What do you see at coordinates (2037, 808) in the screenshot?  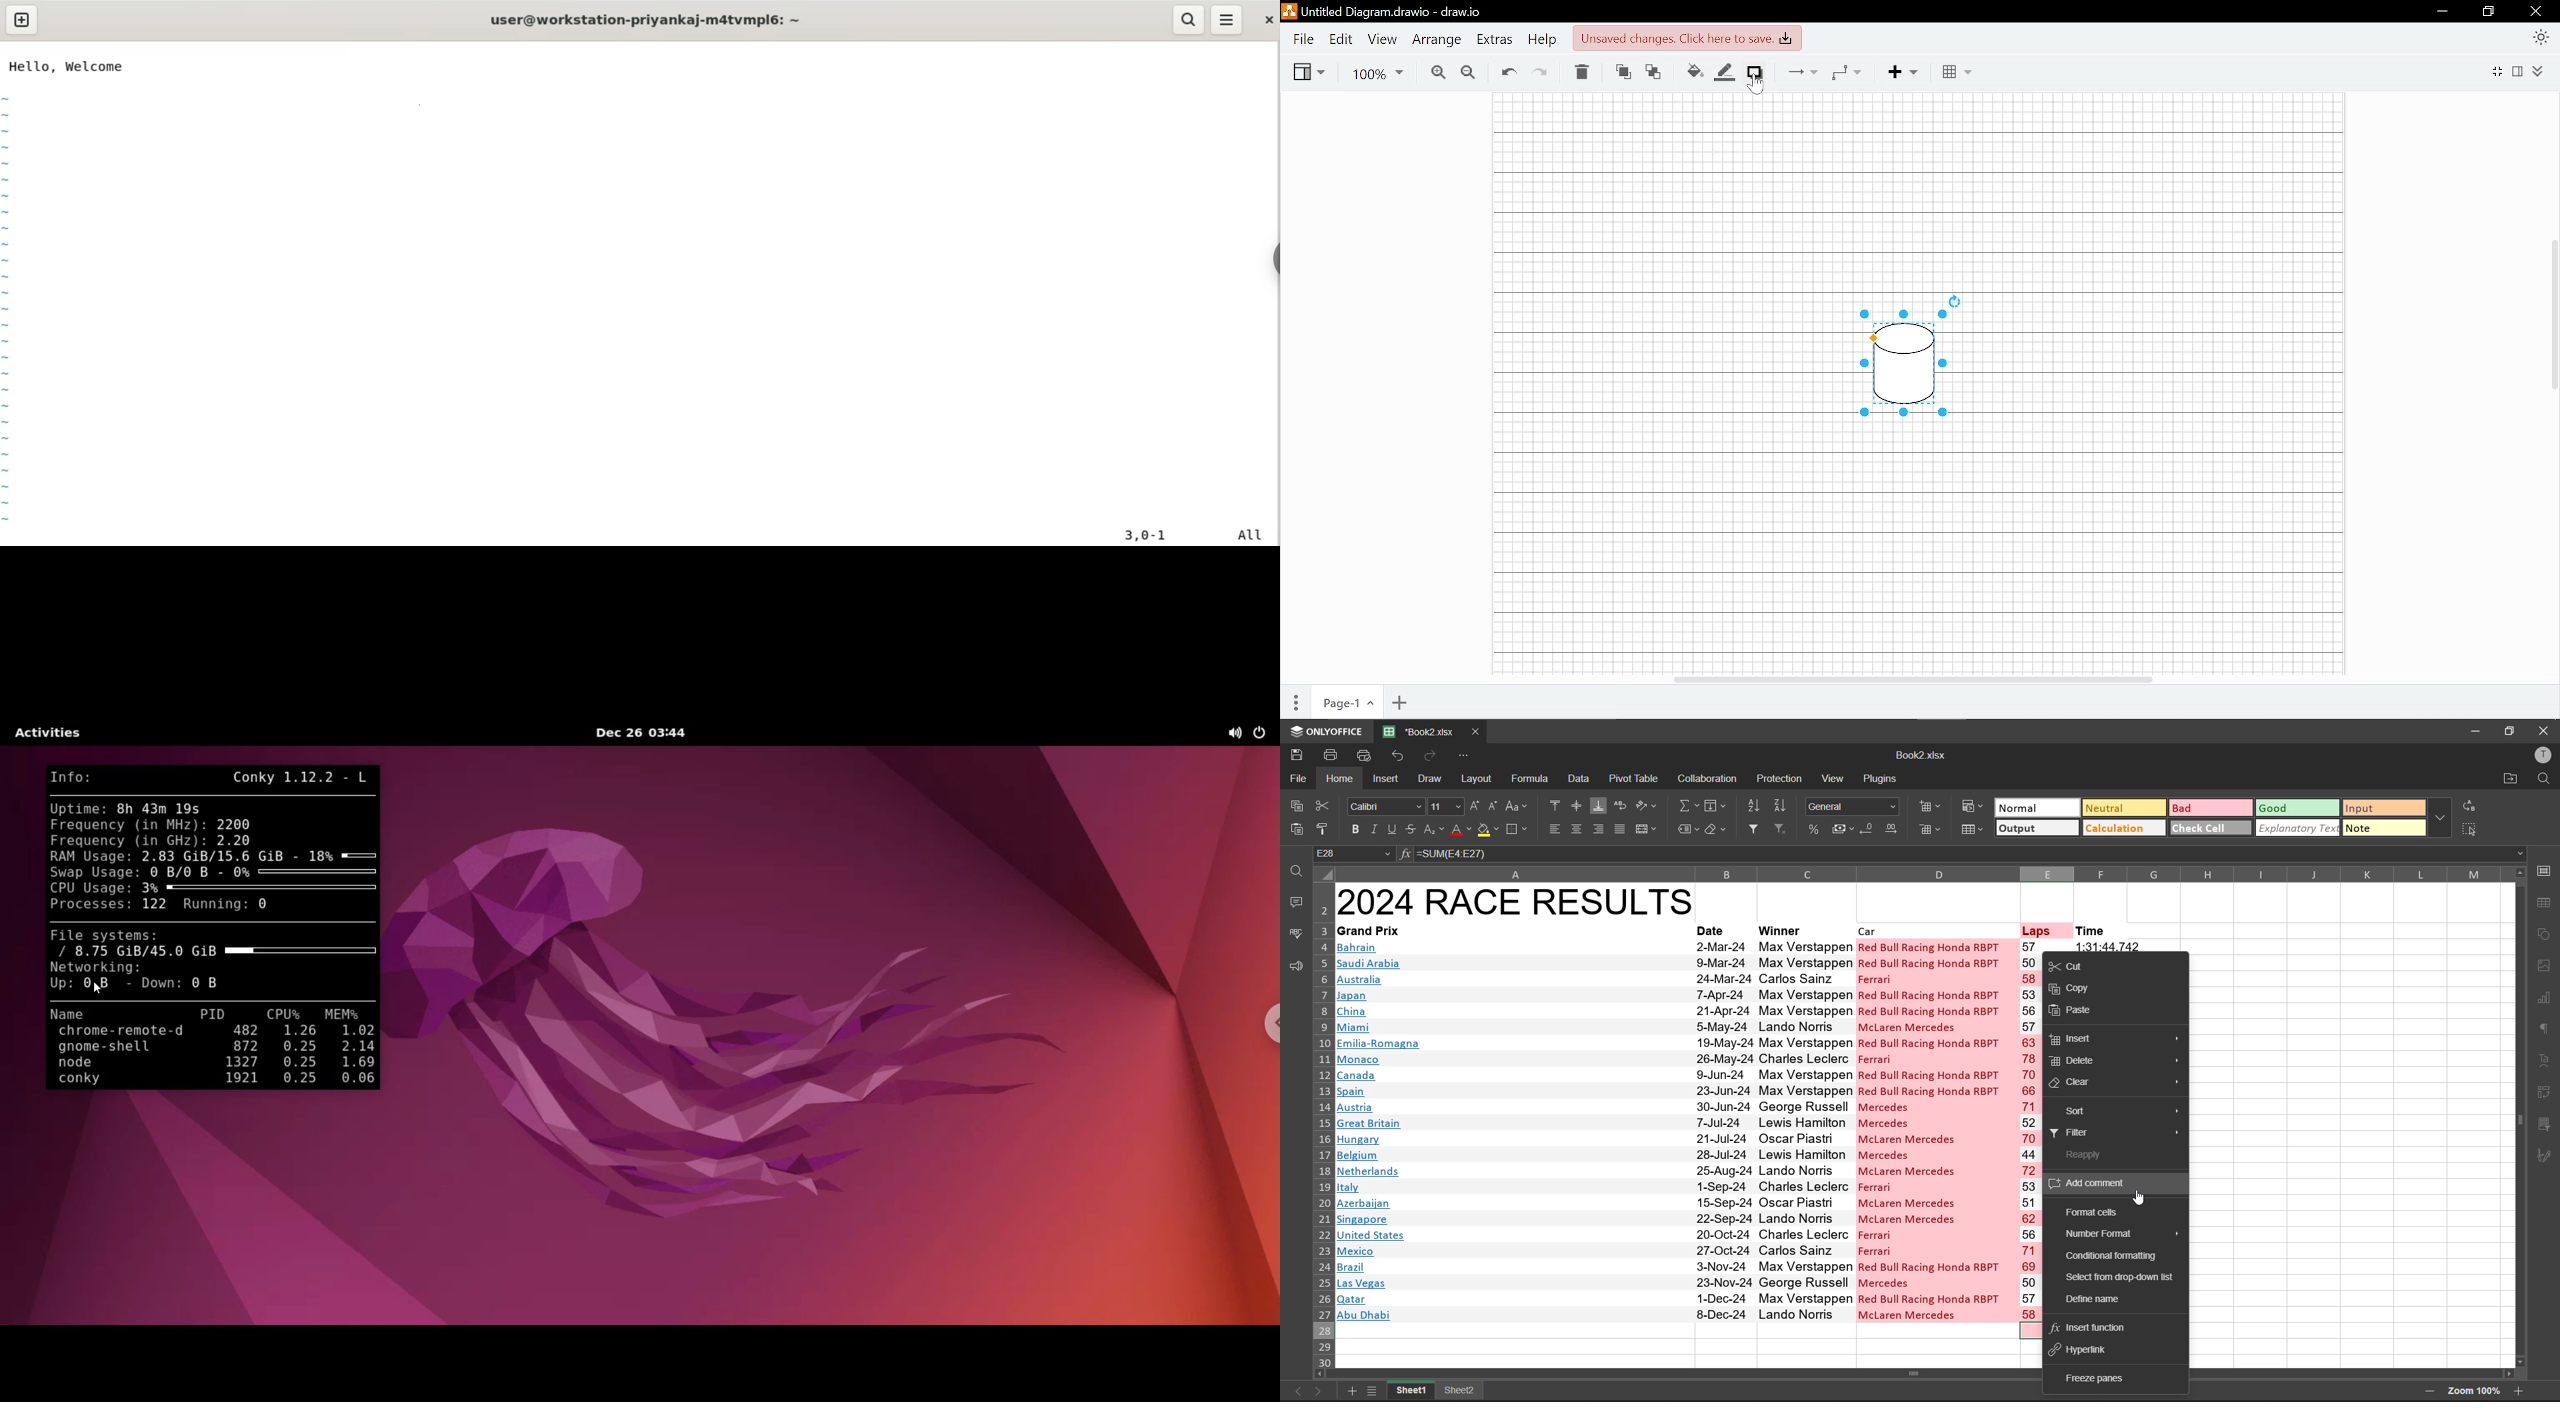 I see `normal` at bounding box center [2037, 808].